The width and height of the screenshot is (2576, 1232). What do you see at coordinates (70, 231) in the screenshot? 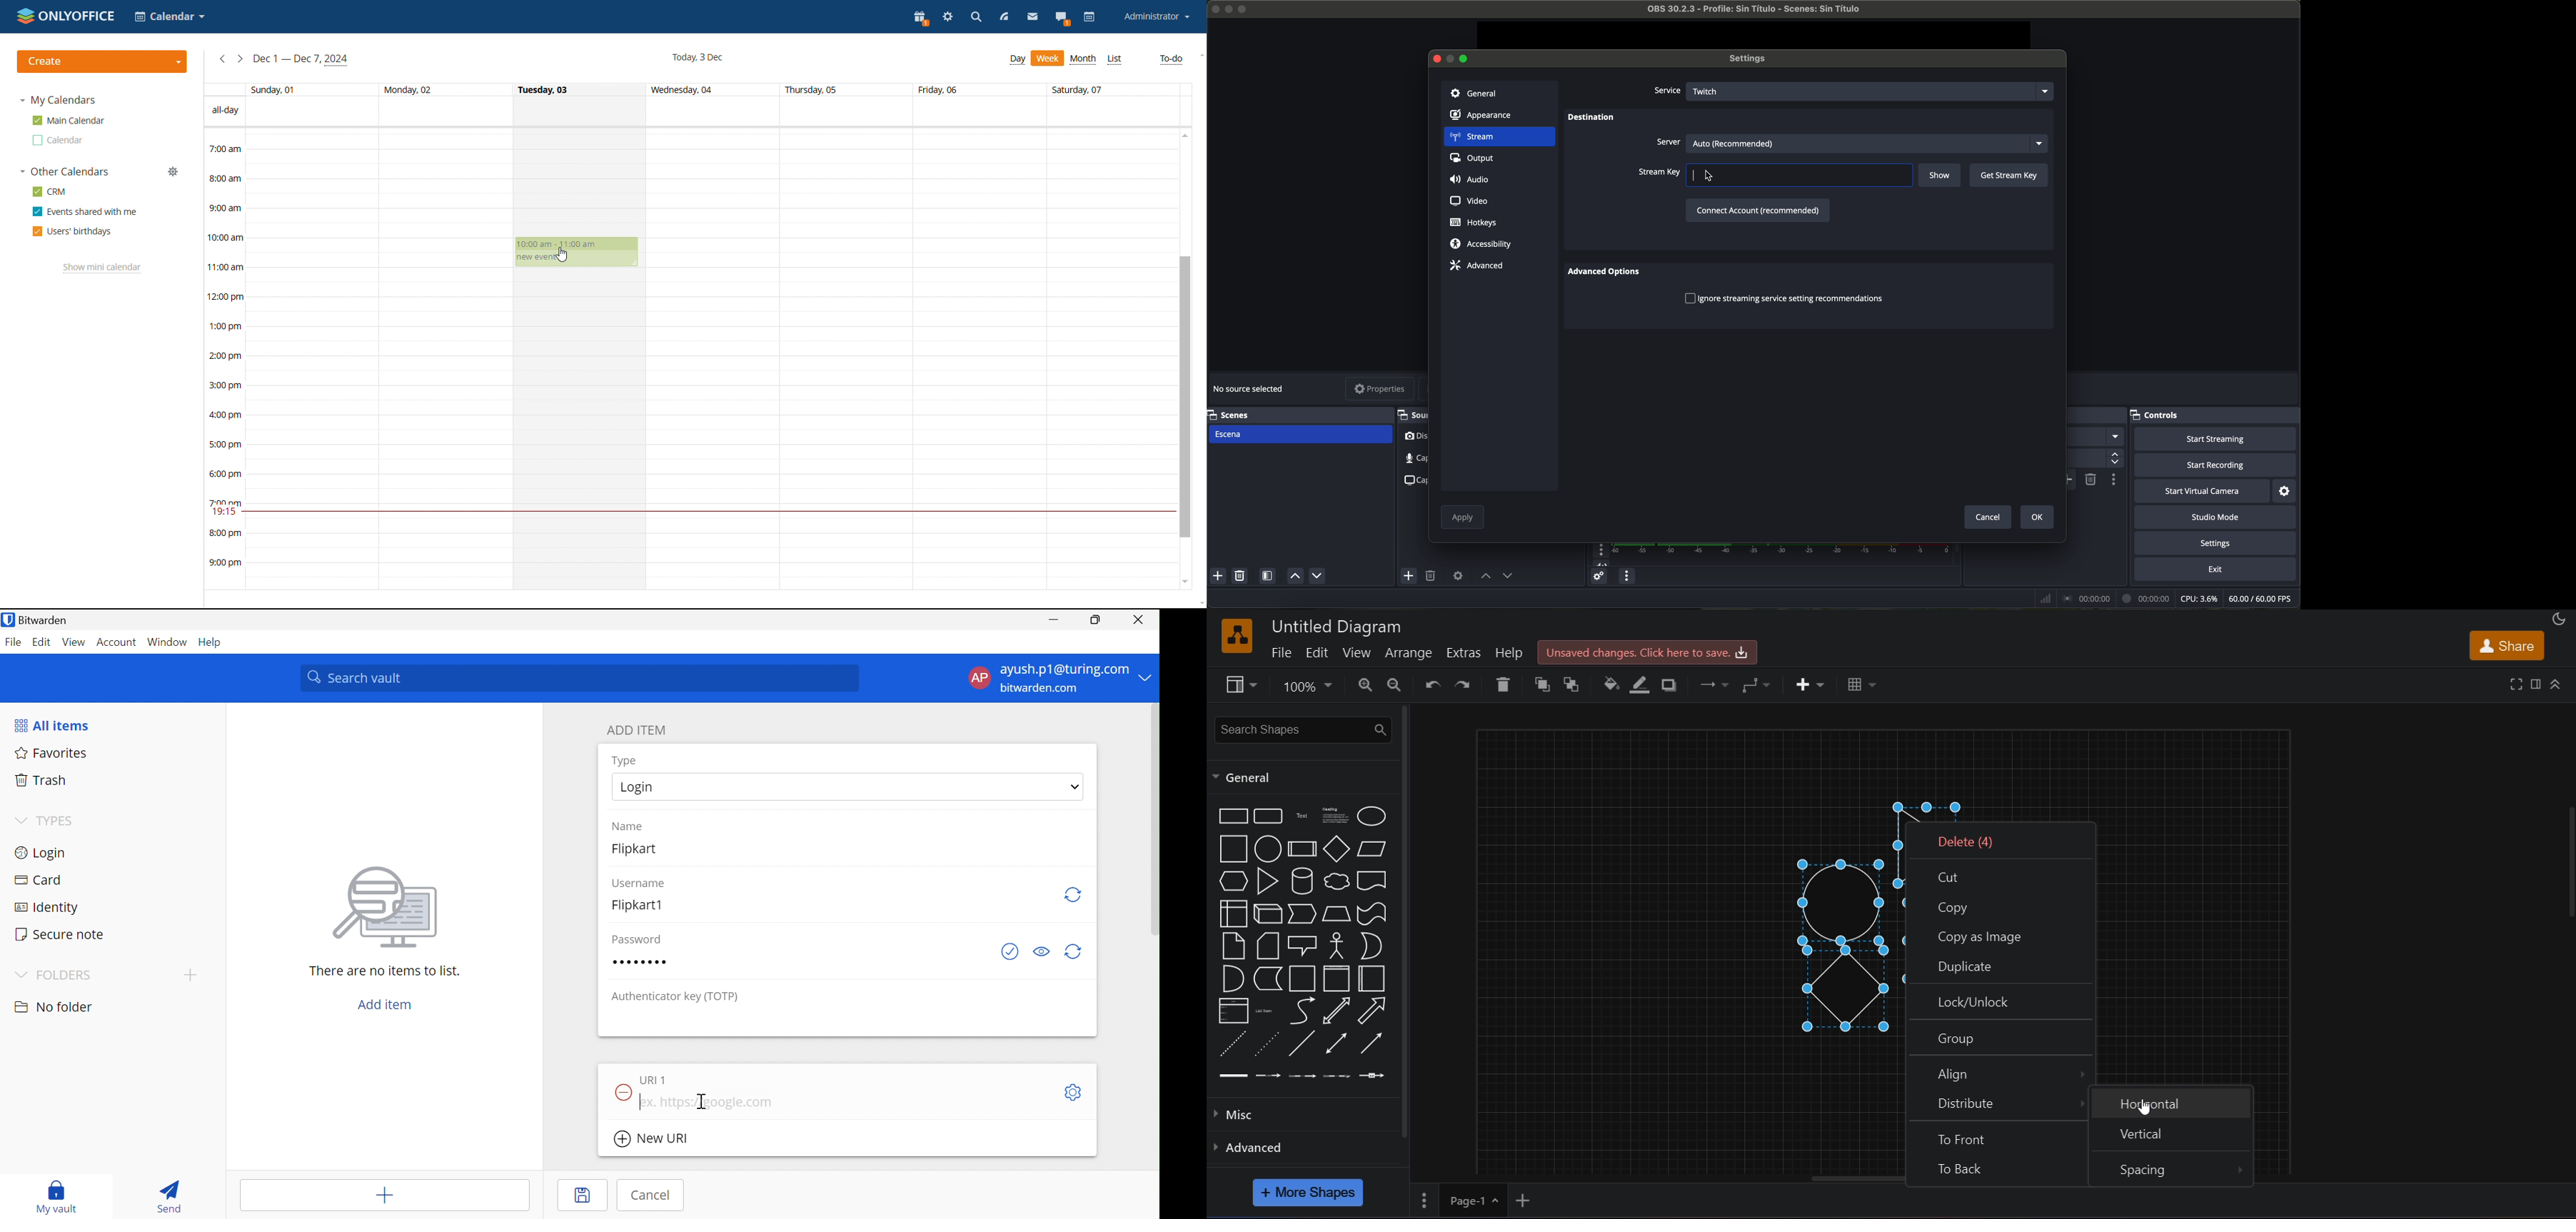
I see `Users' birthdays` at bounding box center [70, 231].